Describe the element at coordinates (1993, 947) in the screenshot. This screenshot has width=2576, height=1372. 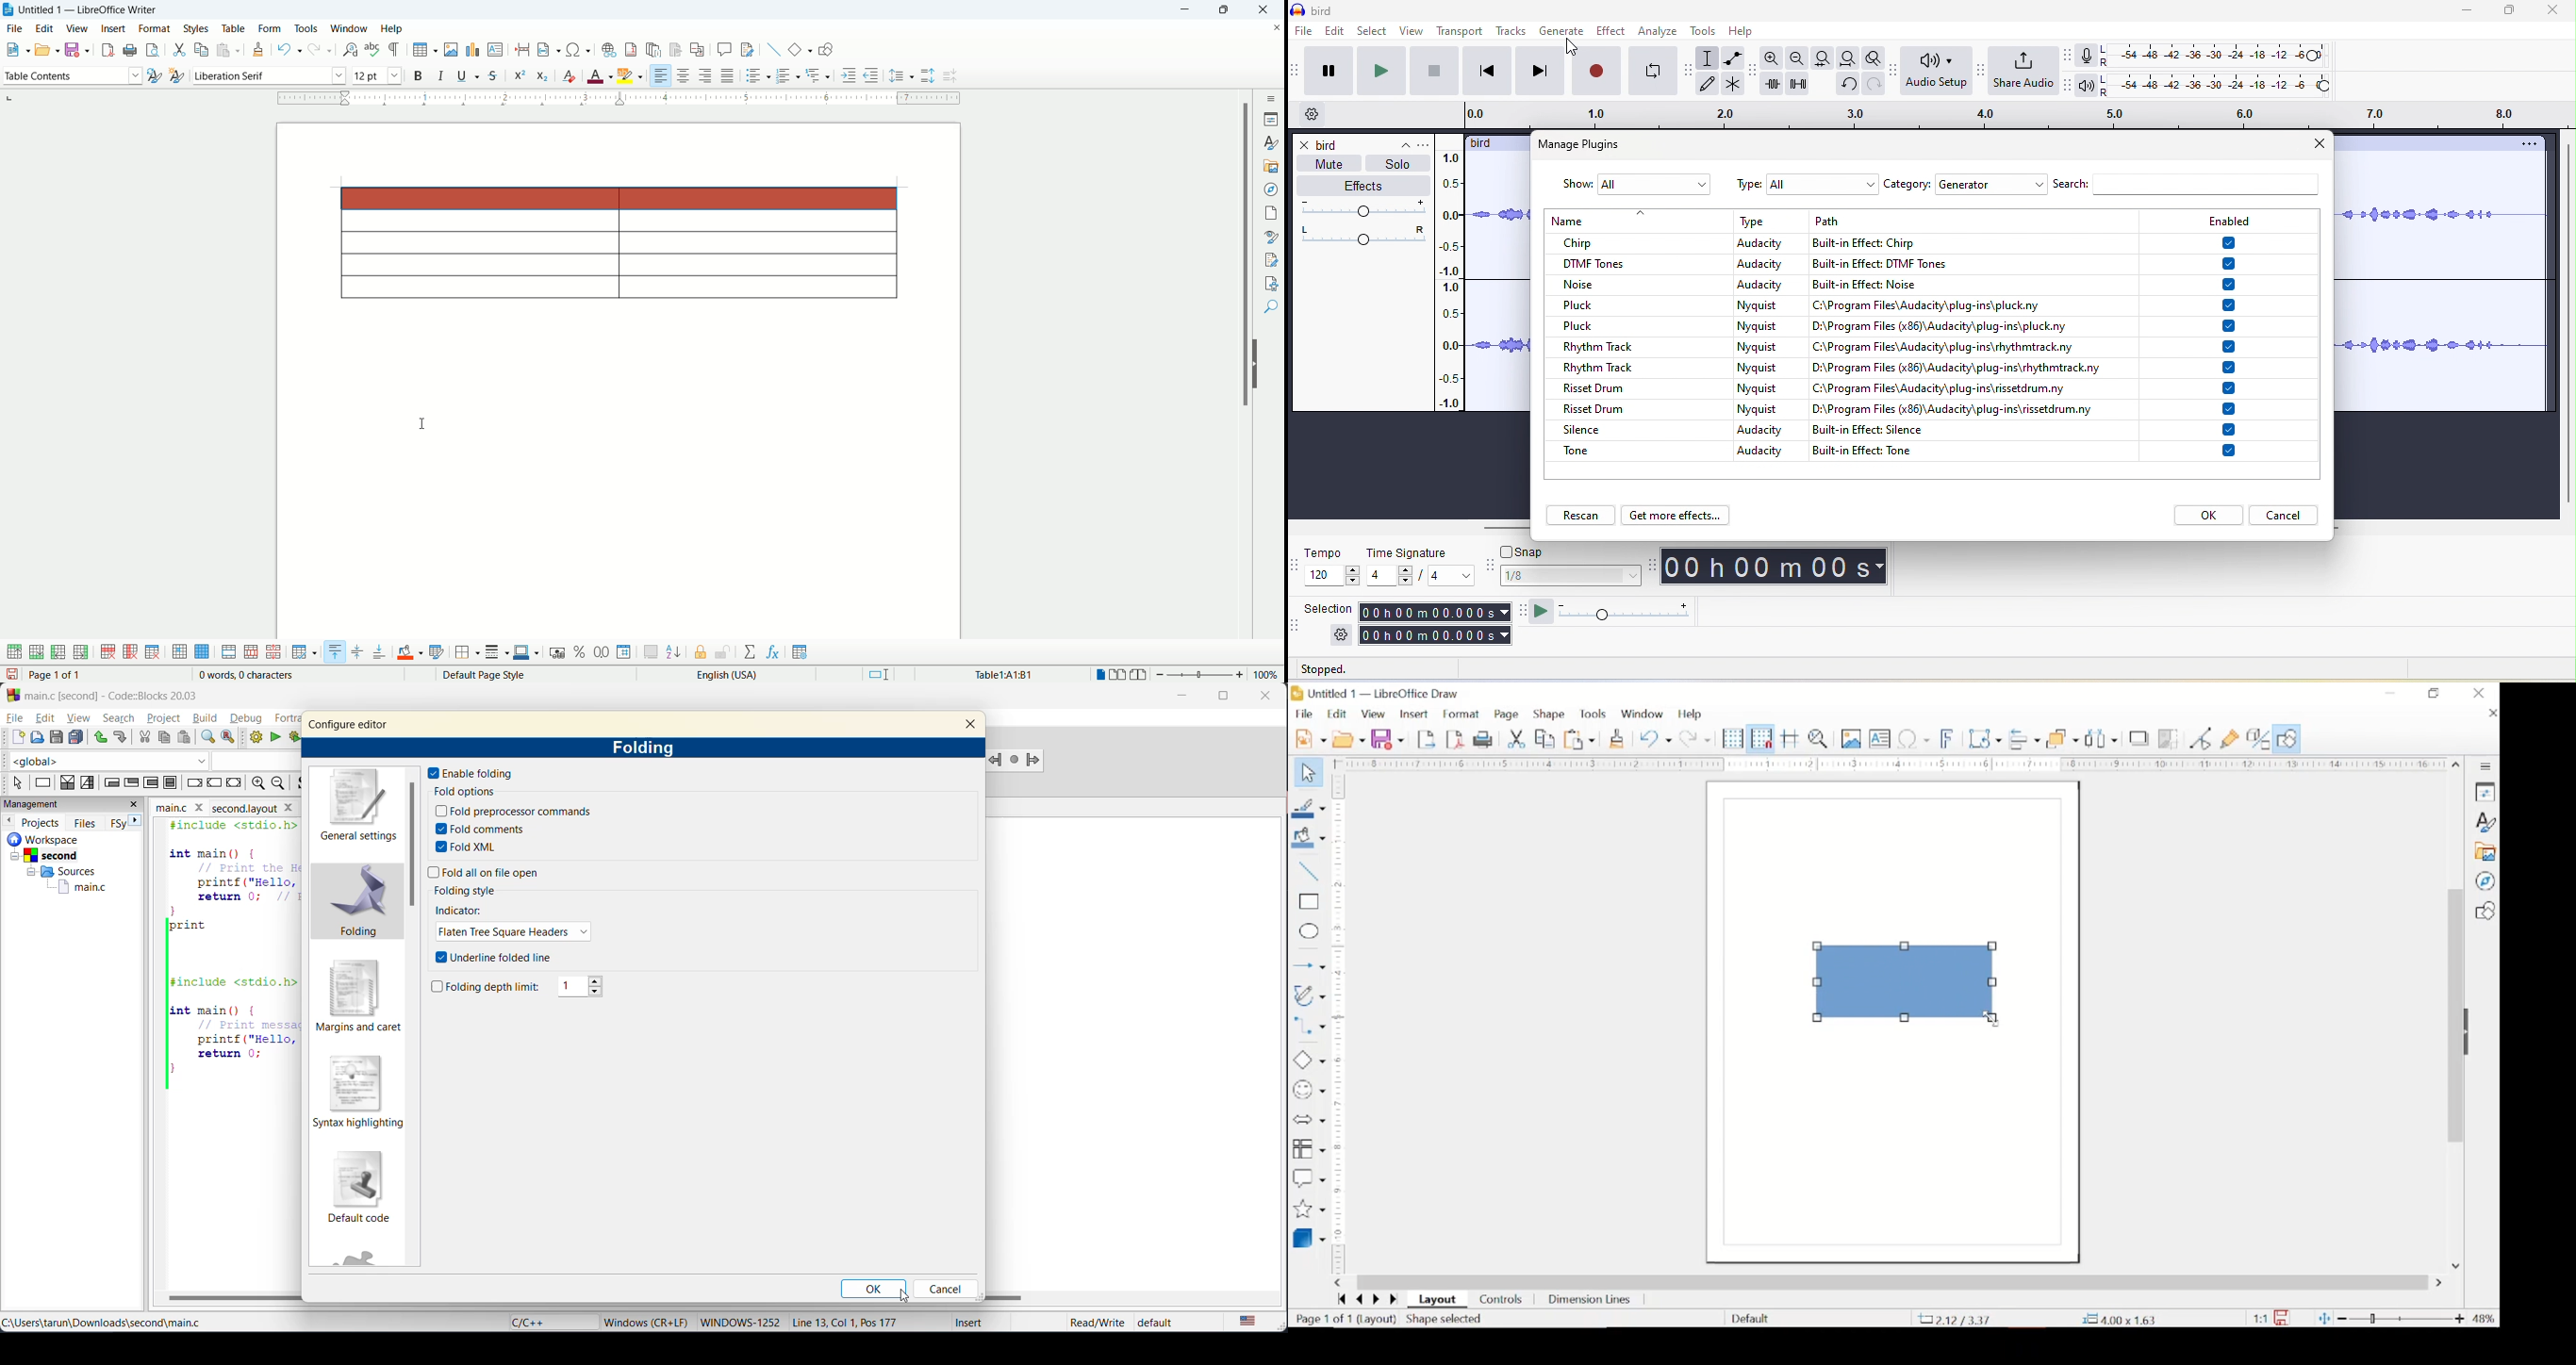
I see `resize handle` at that location.